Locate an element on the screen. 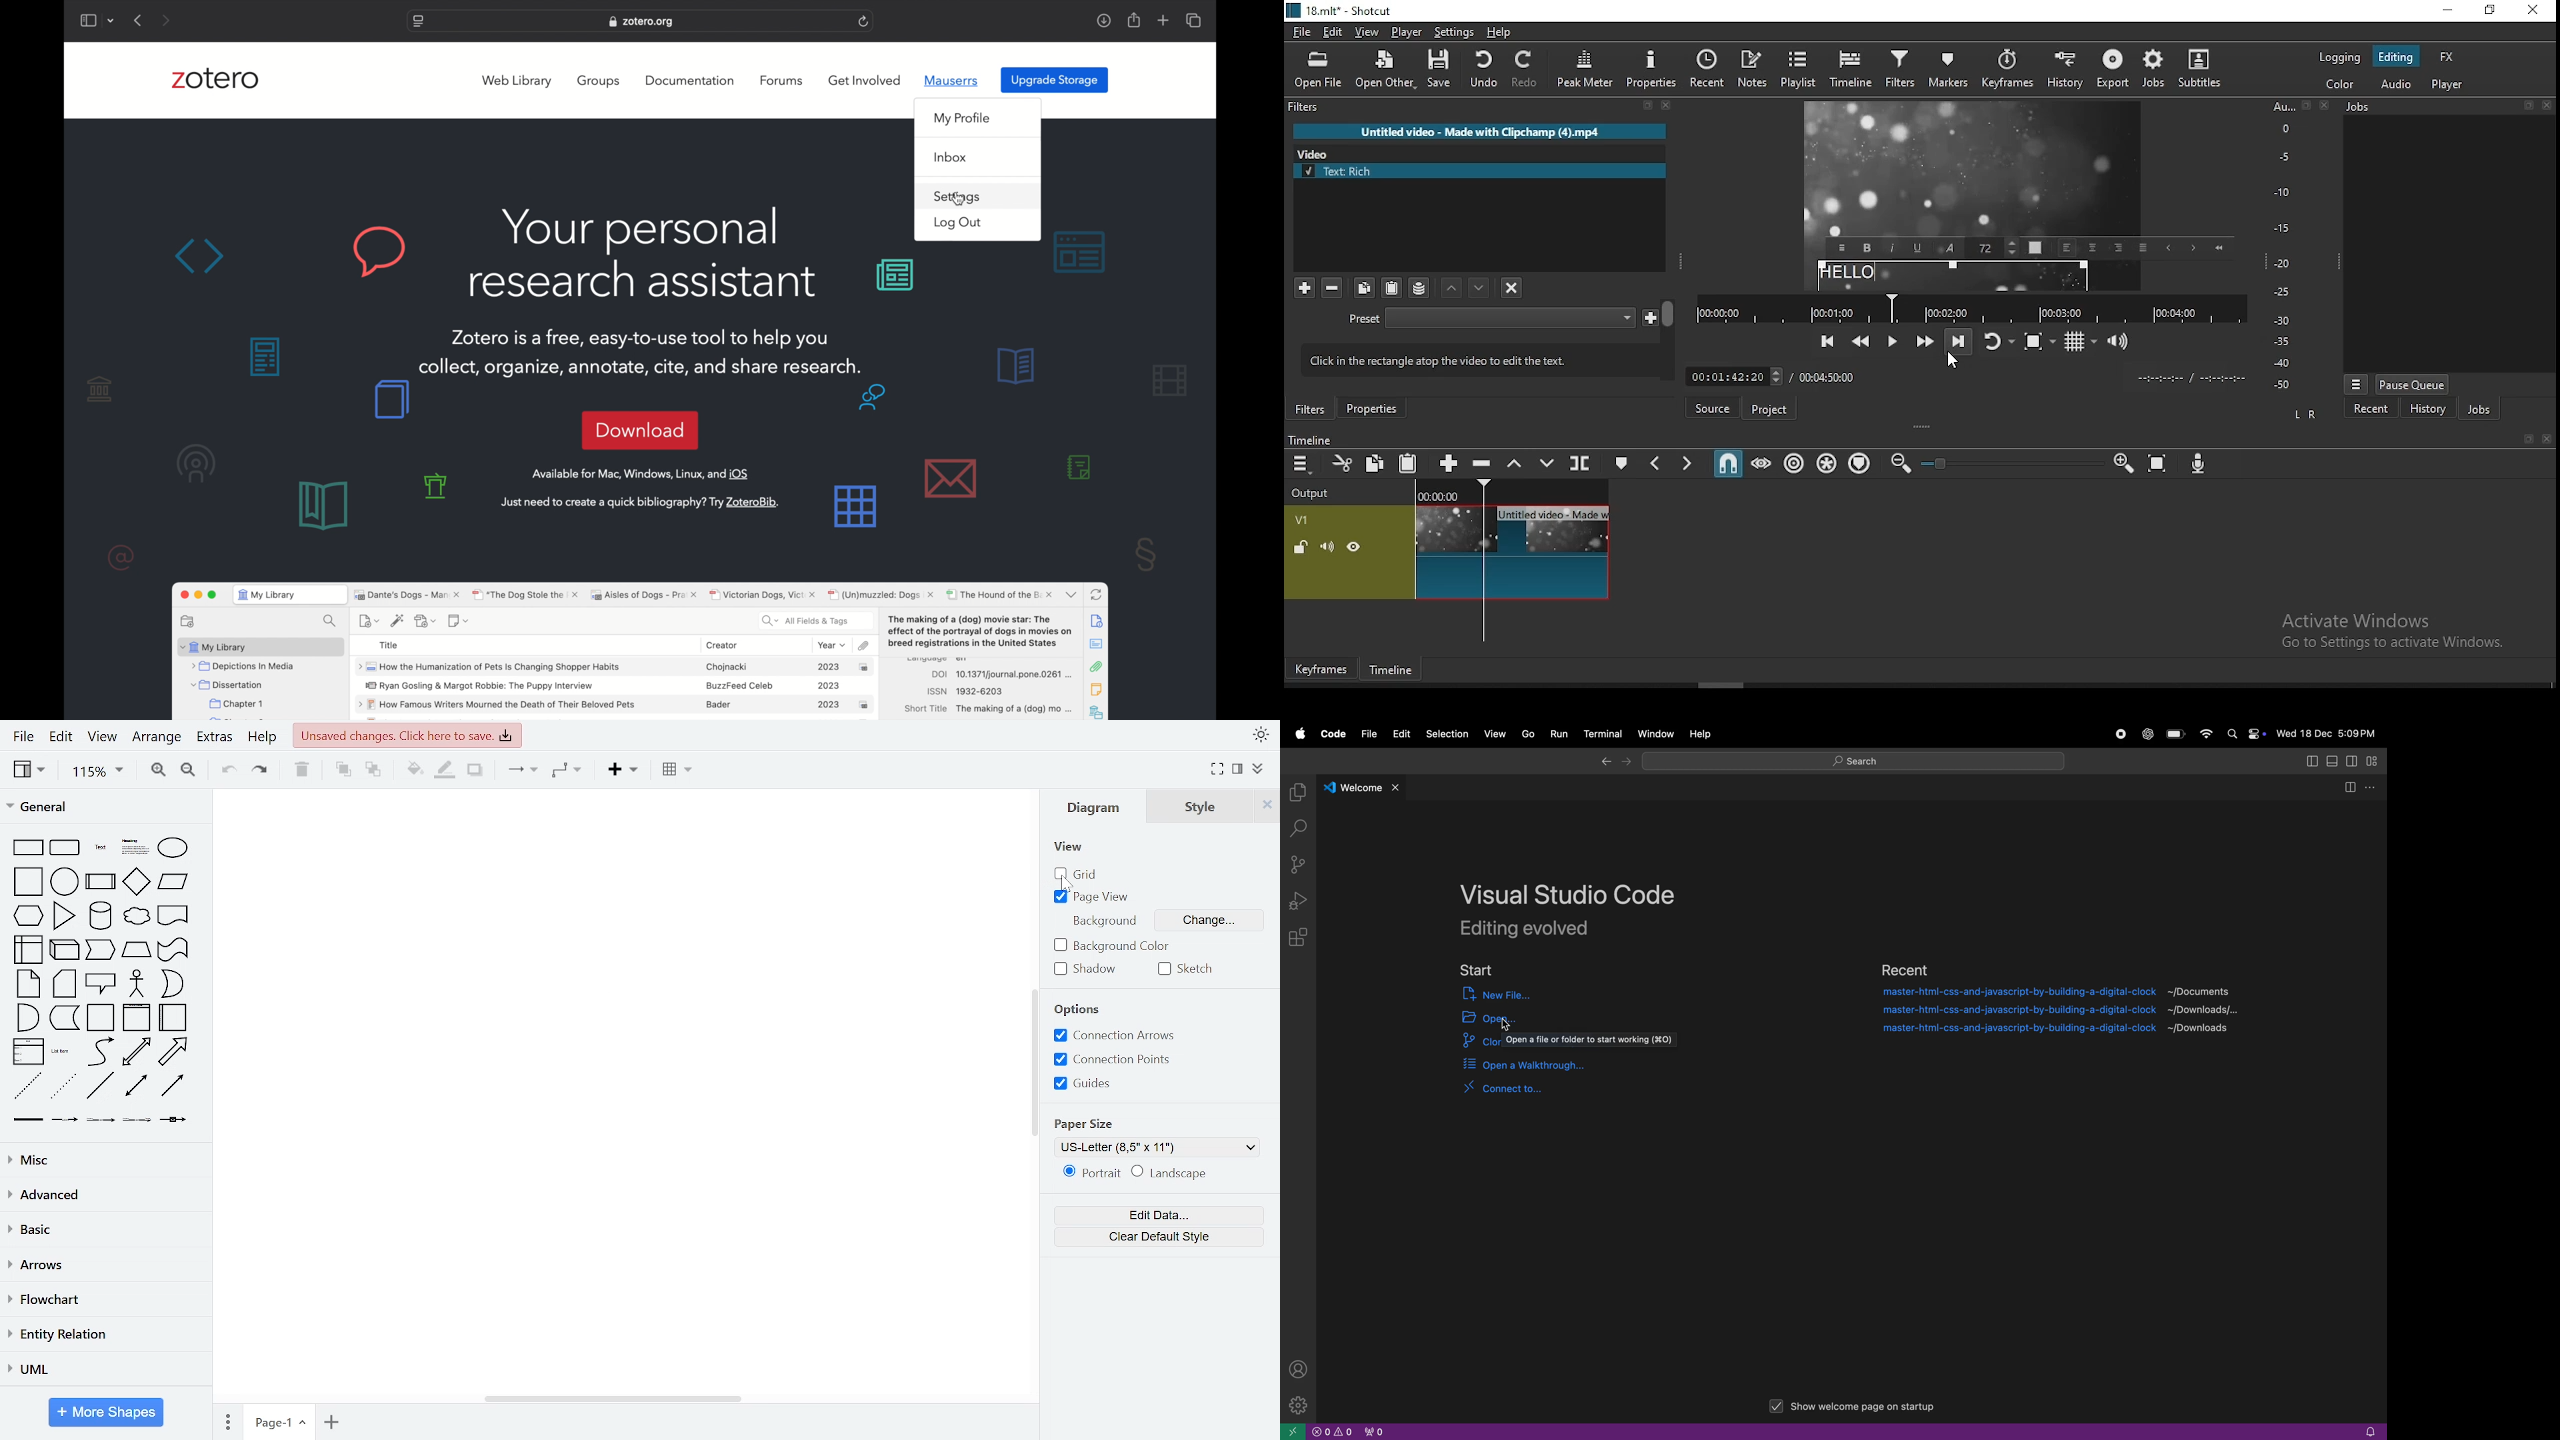  toggle secondary side panel is located at coordinates (2354, 761).